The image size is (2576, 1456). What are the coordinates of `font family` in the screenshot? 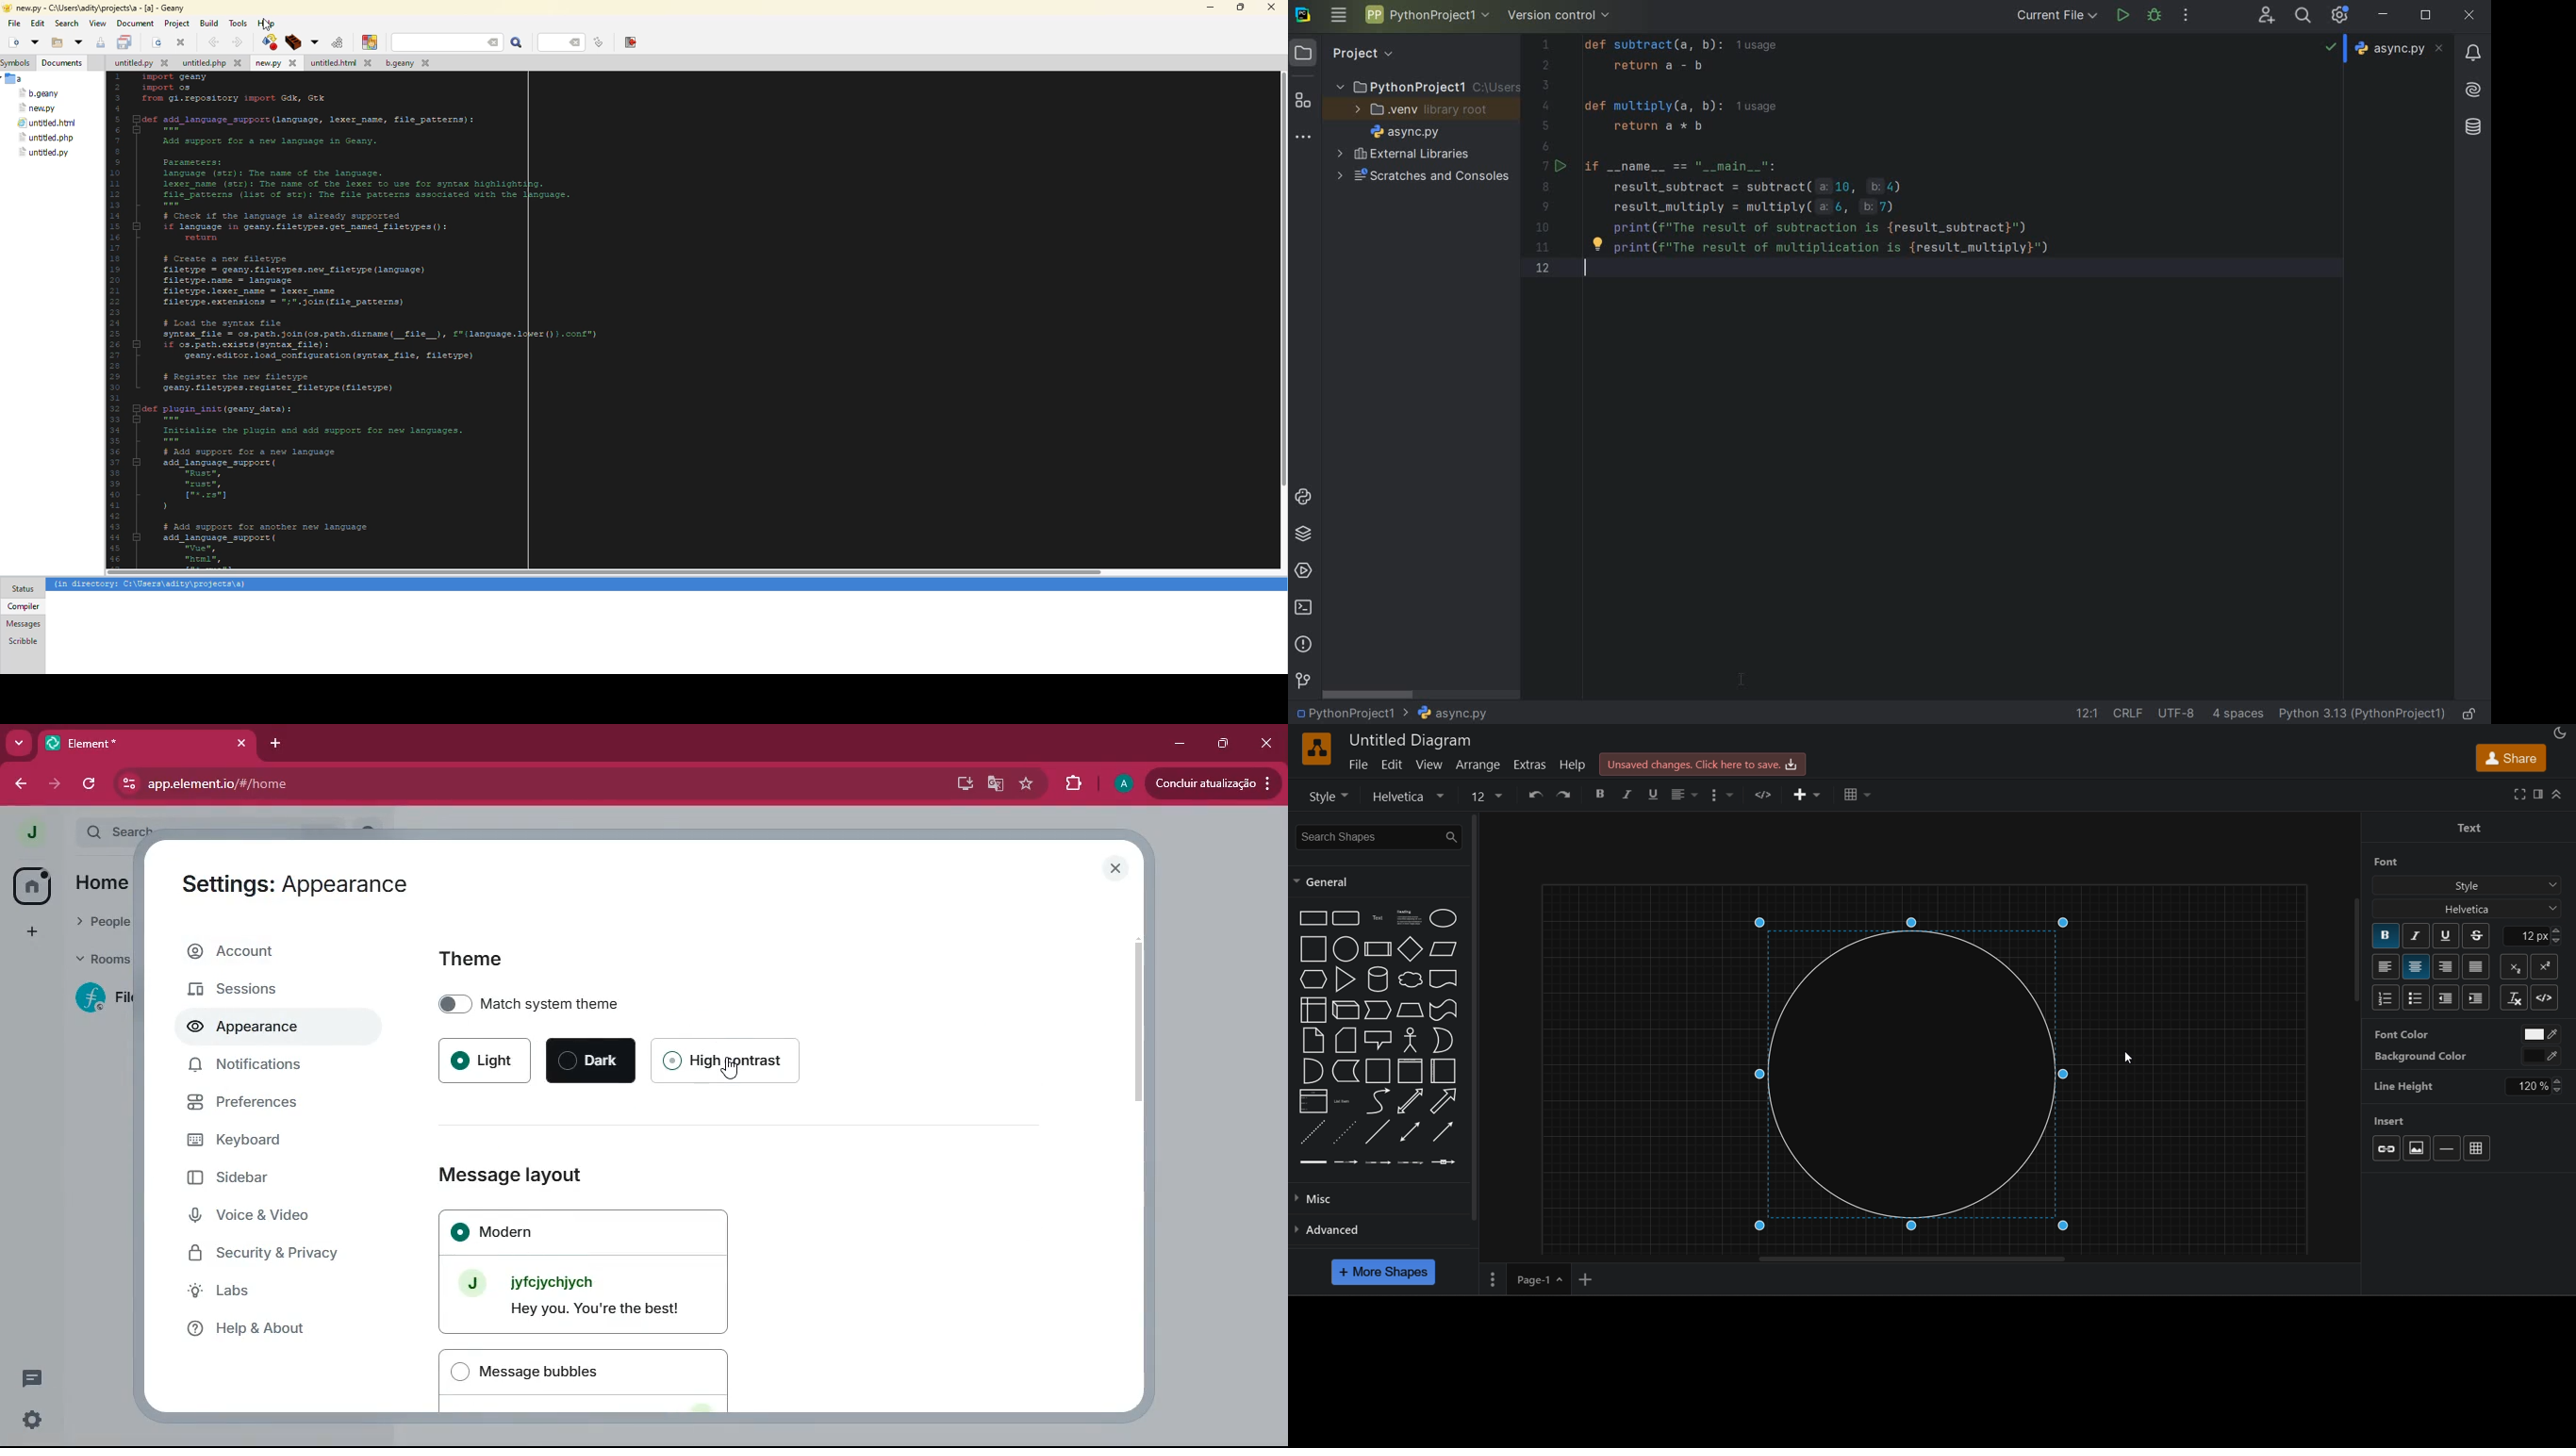 It's located at (1403, 796).